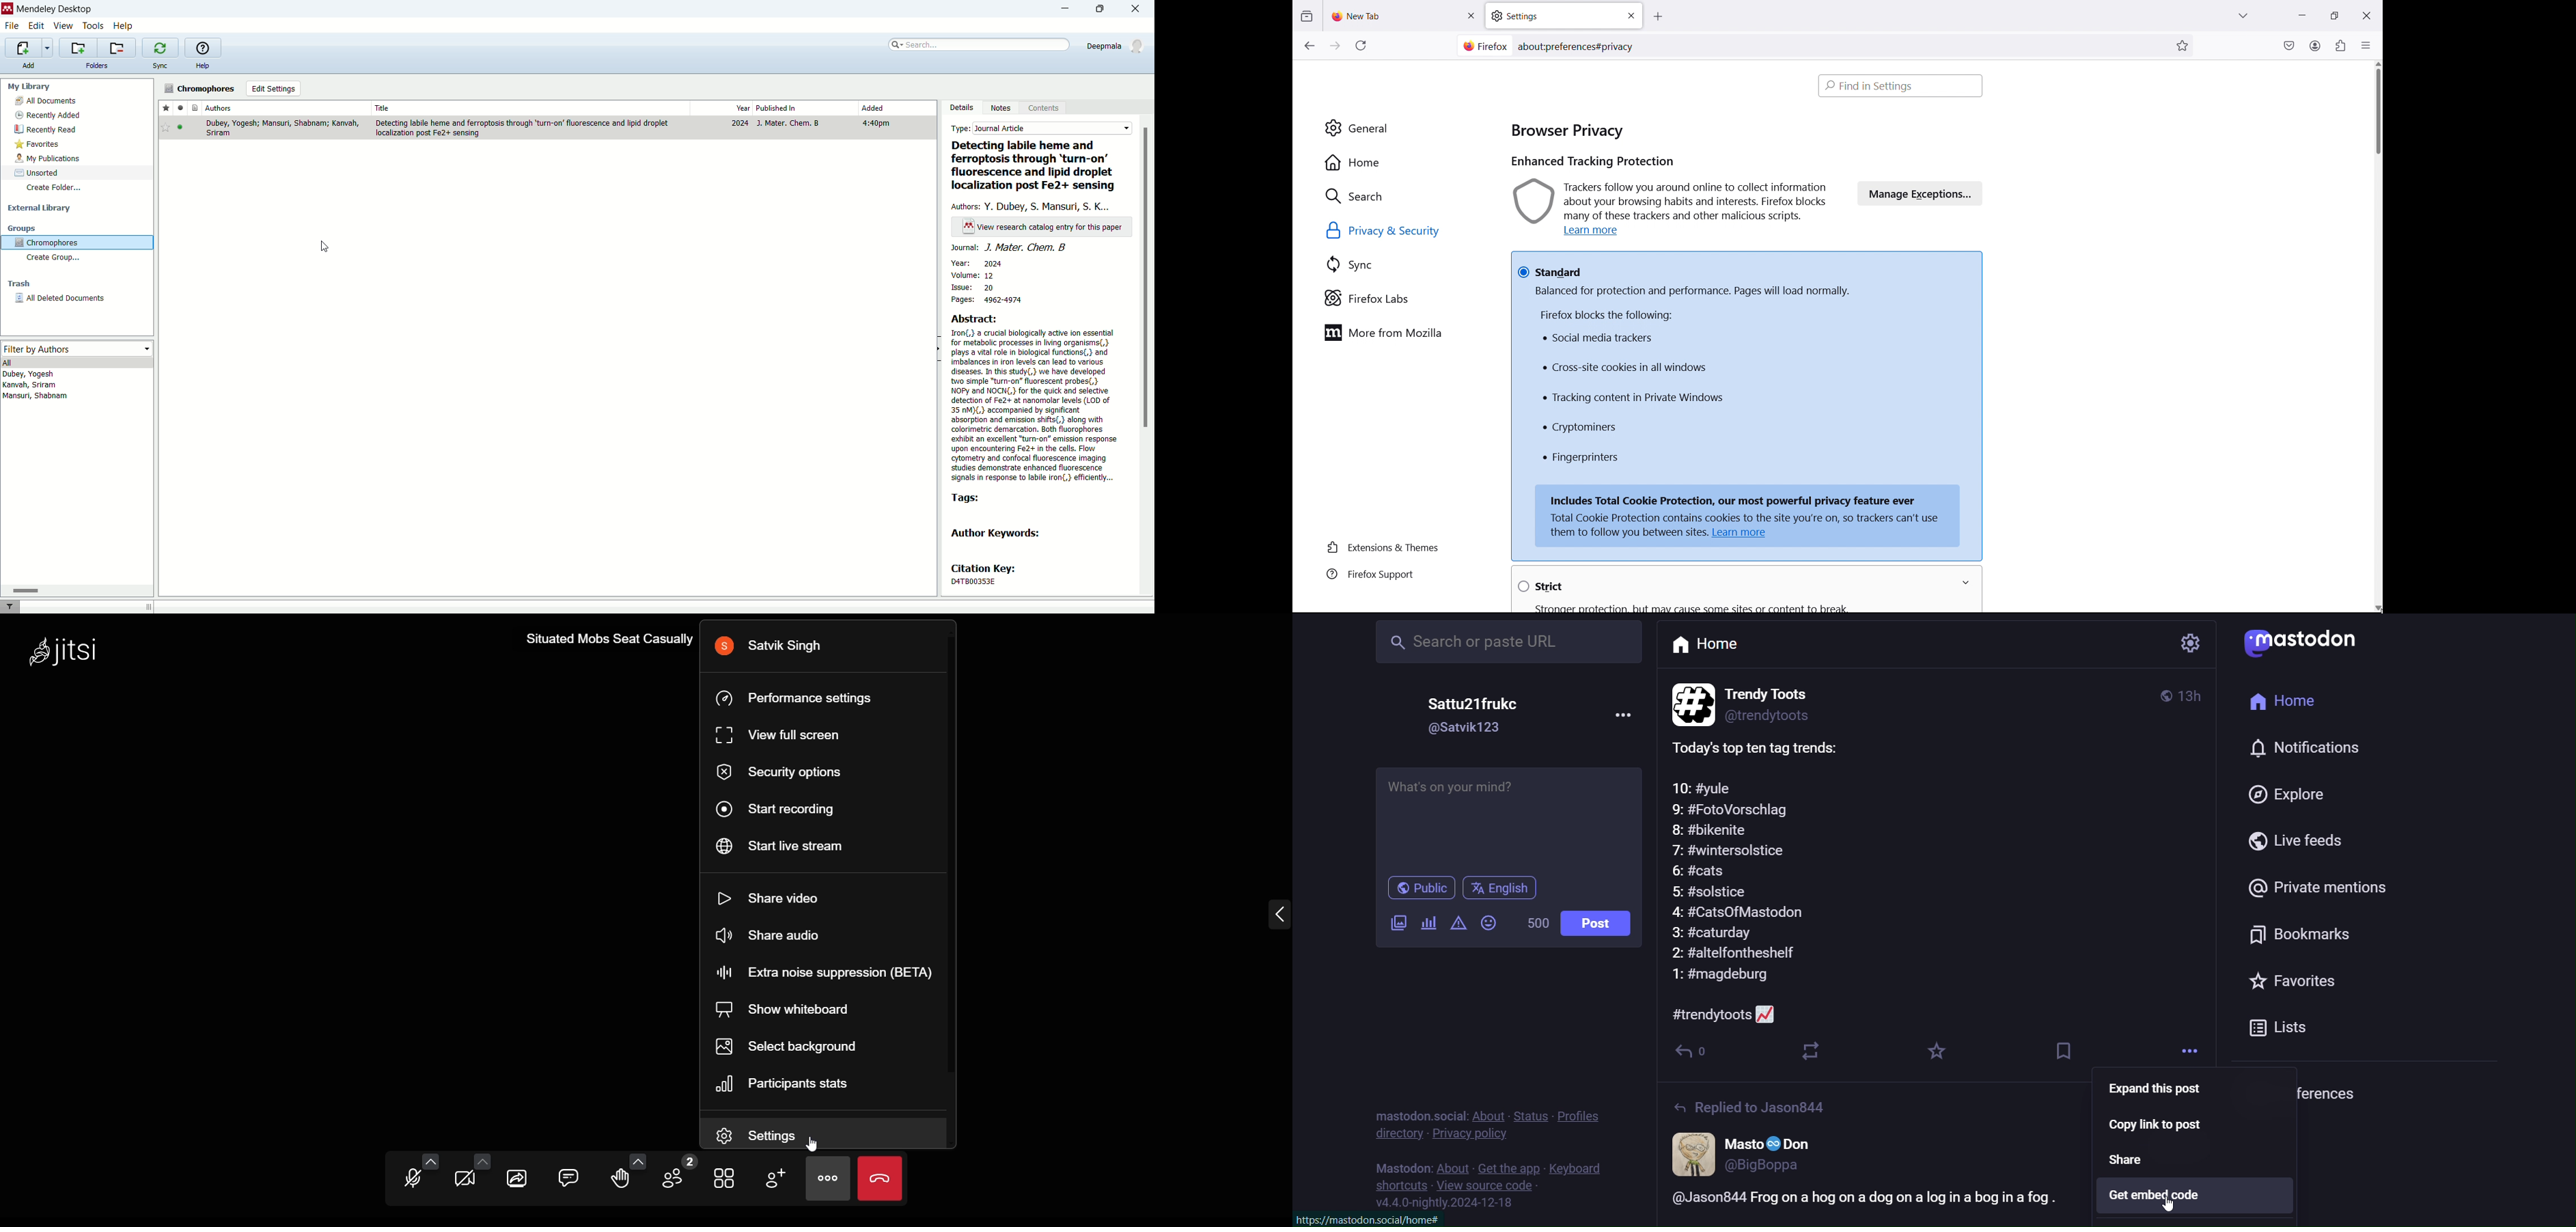  What do you see at coordinates (411, 1180) in the screenshot?
I see `microphone` at bounding box center [411, 1180].